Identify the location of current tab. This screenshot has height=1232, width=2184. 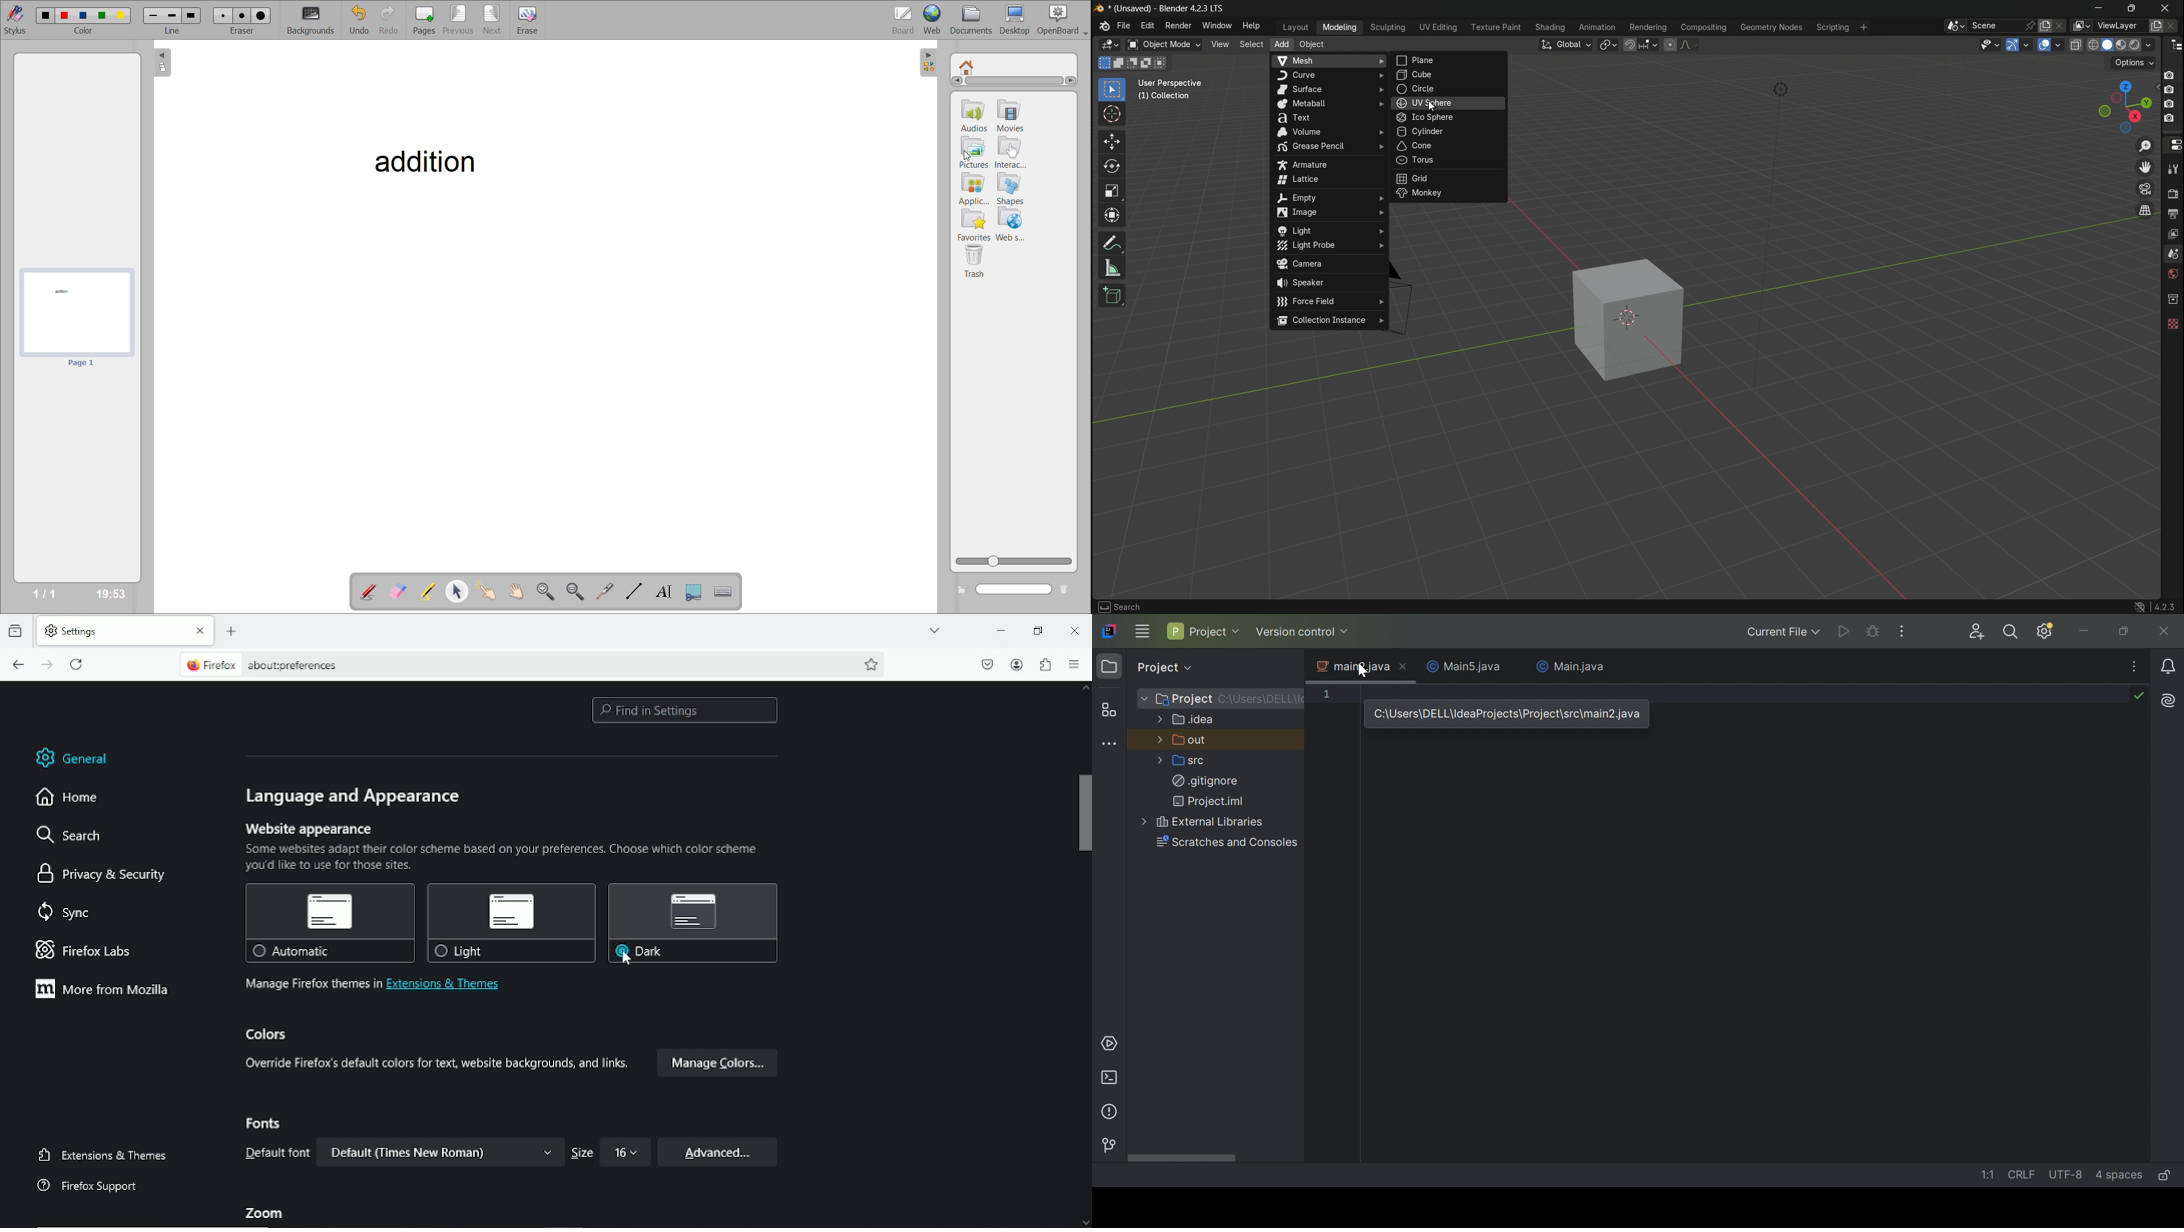
(126, 630).